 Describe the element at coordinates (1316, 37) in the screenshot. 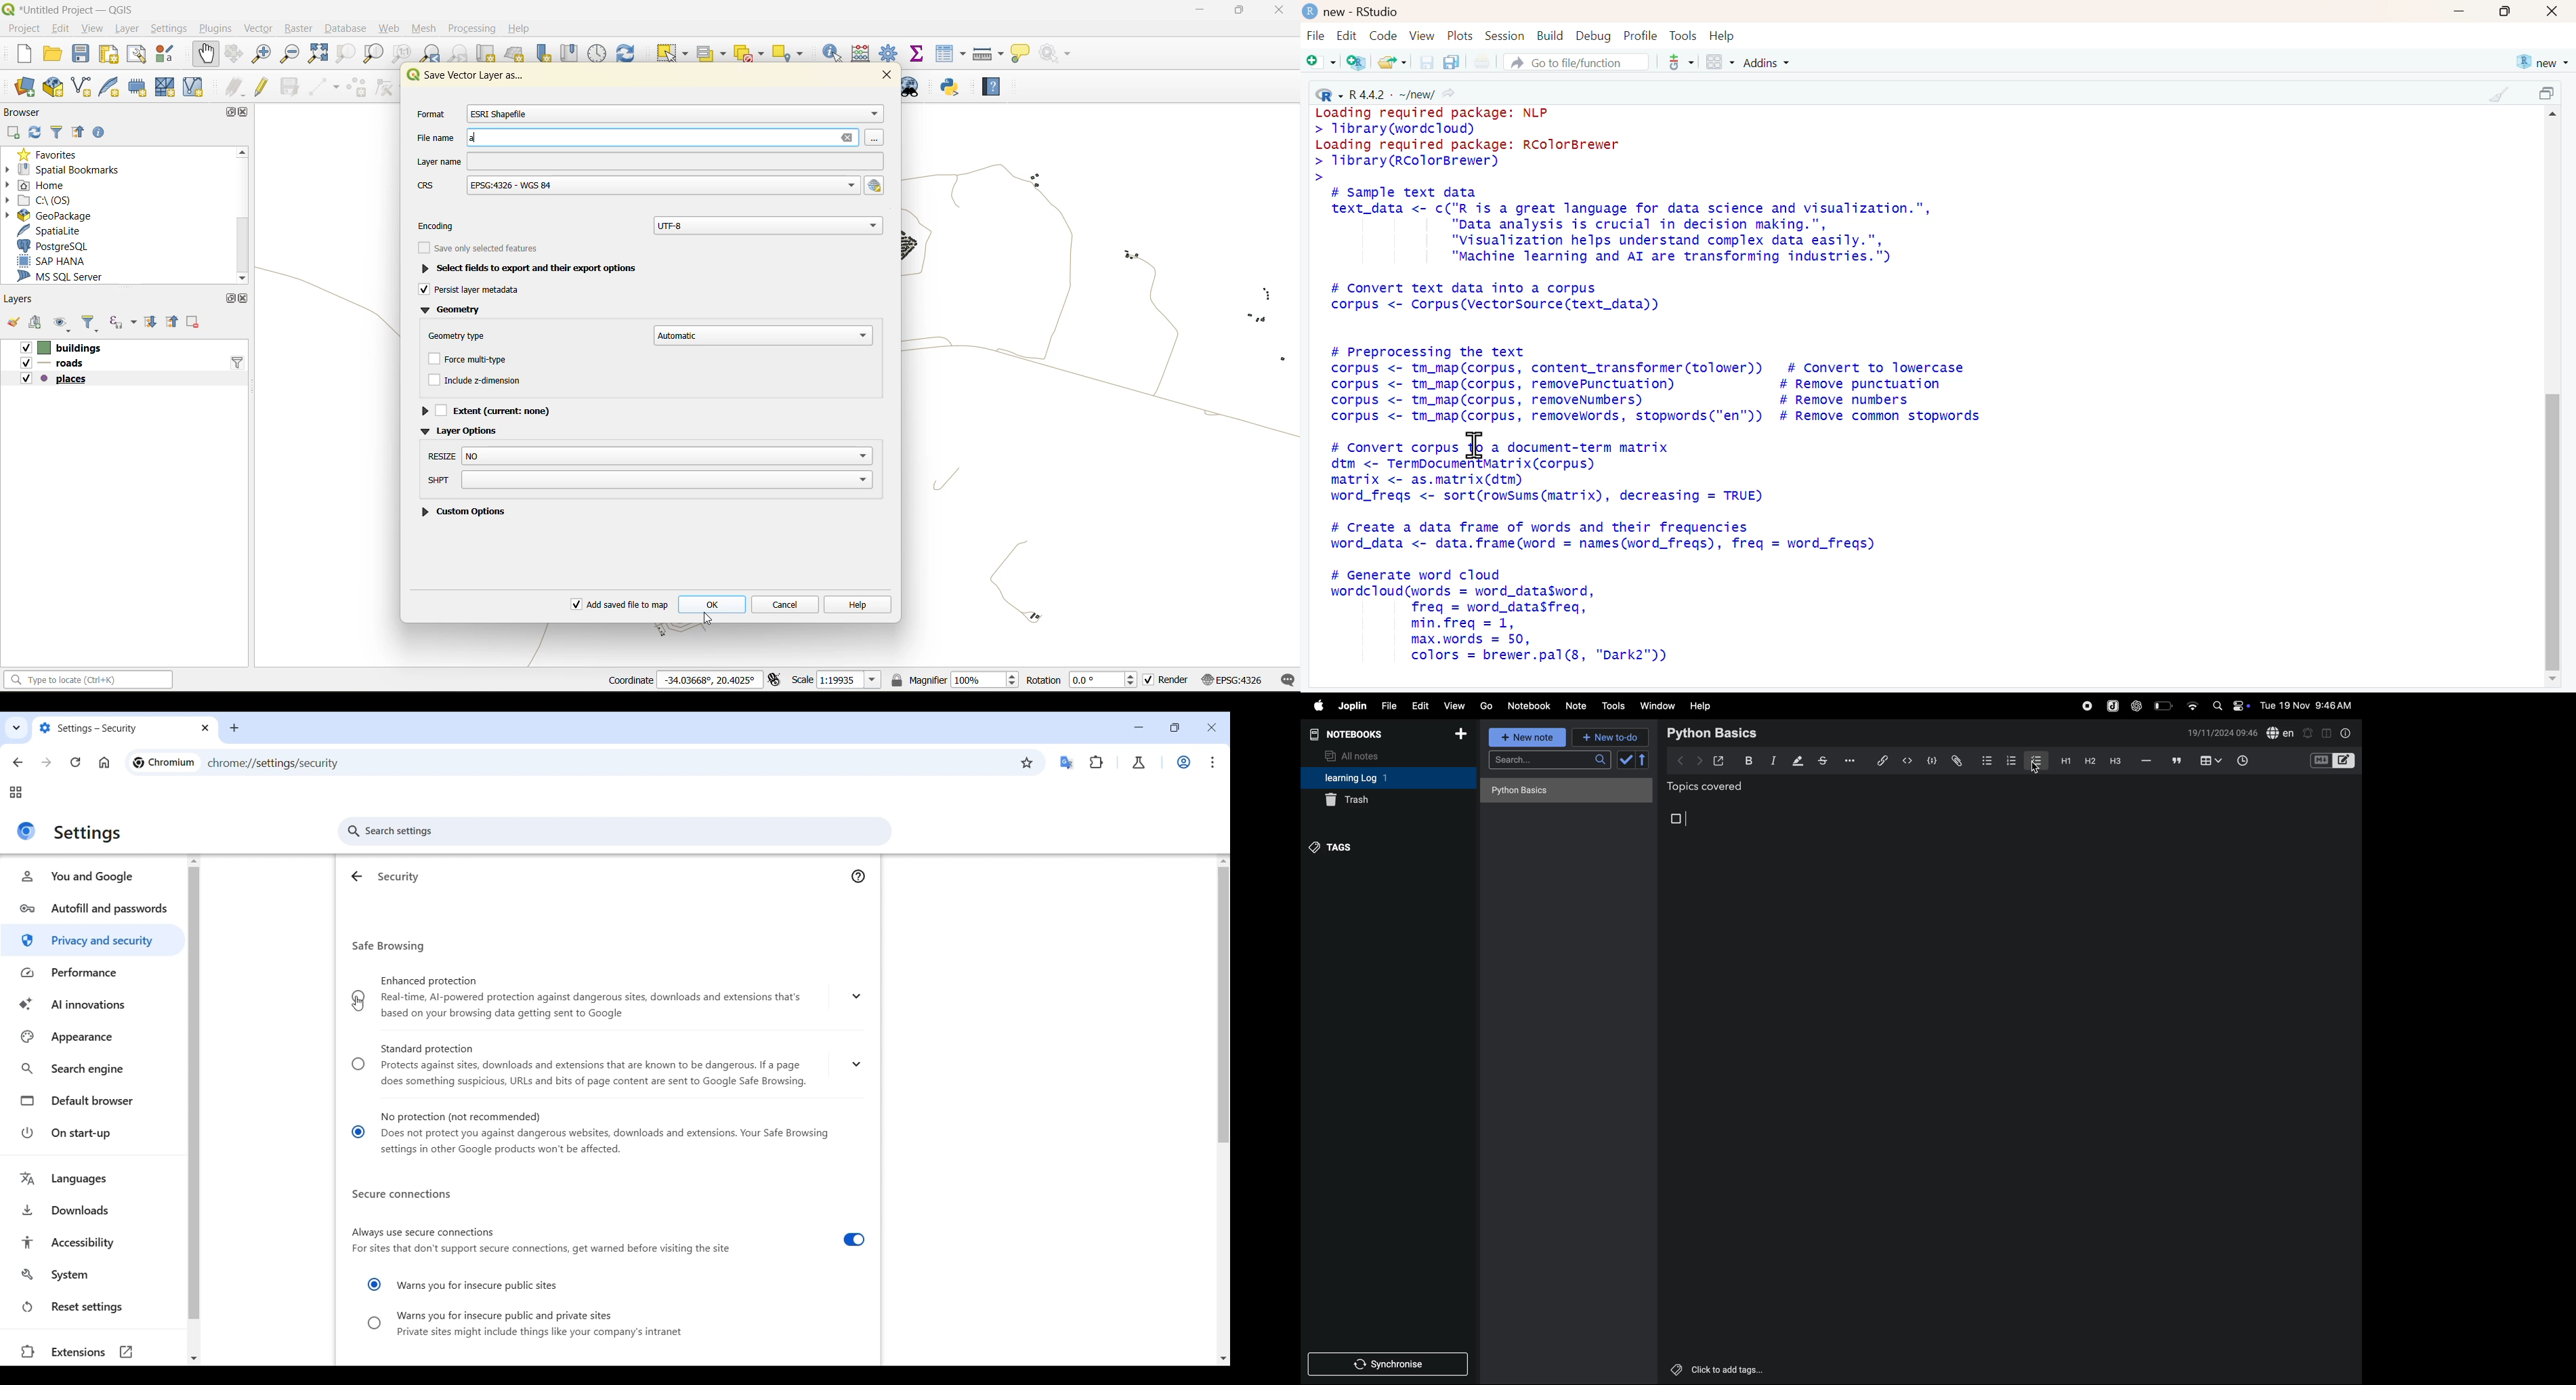

I see `File` at that location.